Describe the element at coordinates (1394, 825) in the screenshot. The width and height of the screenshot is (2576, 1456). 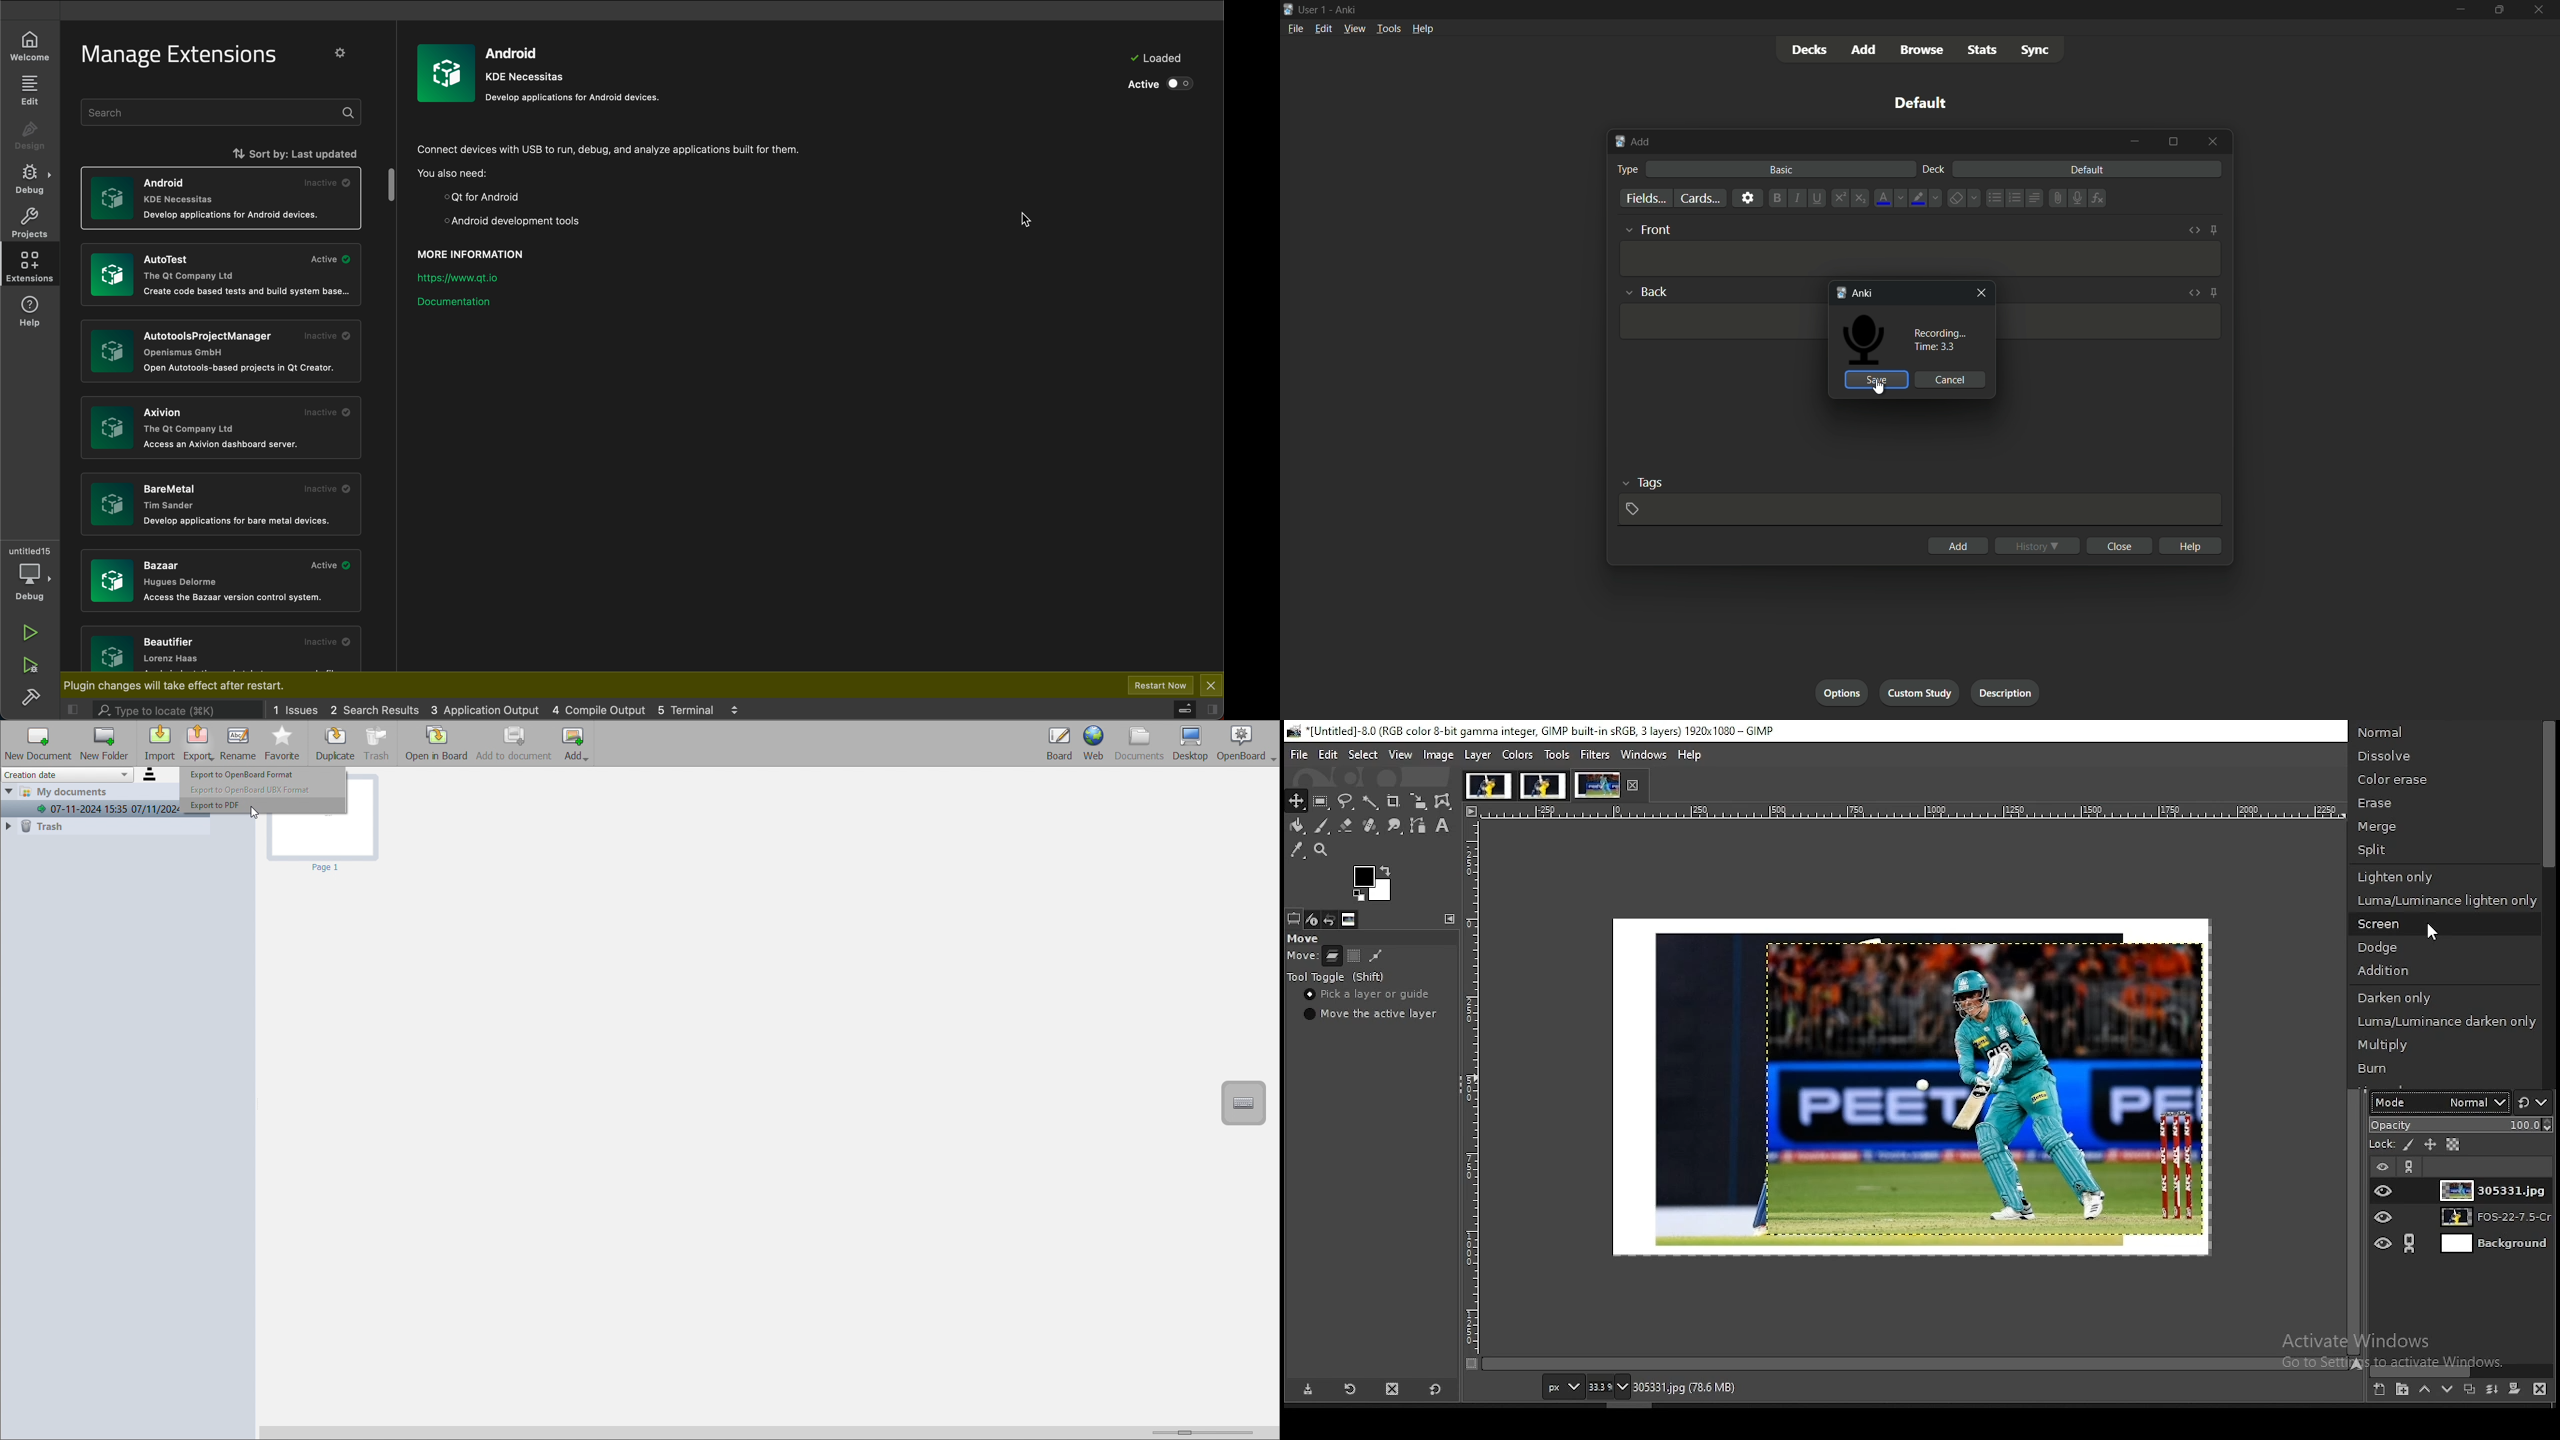
I see `smudge tool` at that location.